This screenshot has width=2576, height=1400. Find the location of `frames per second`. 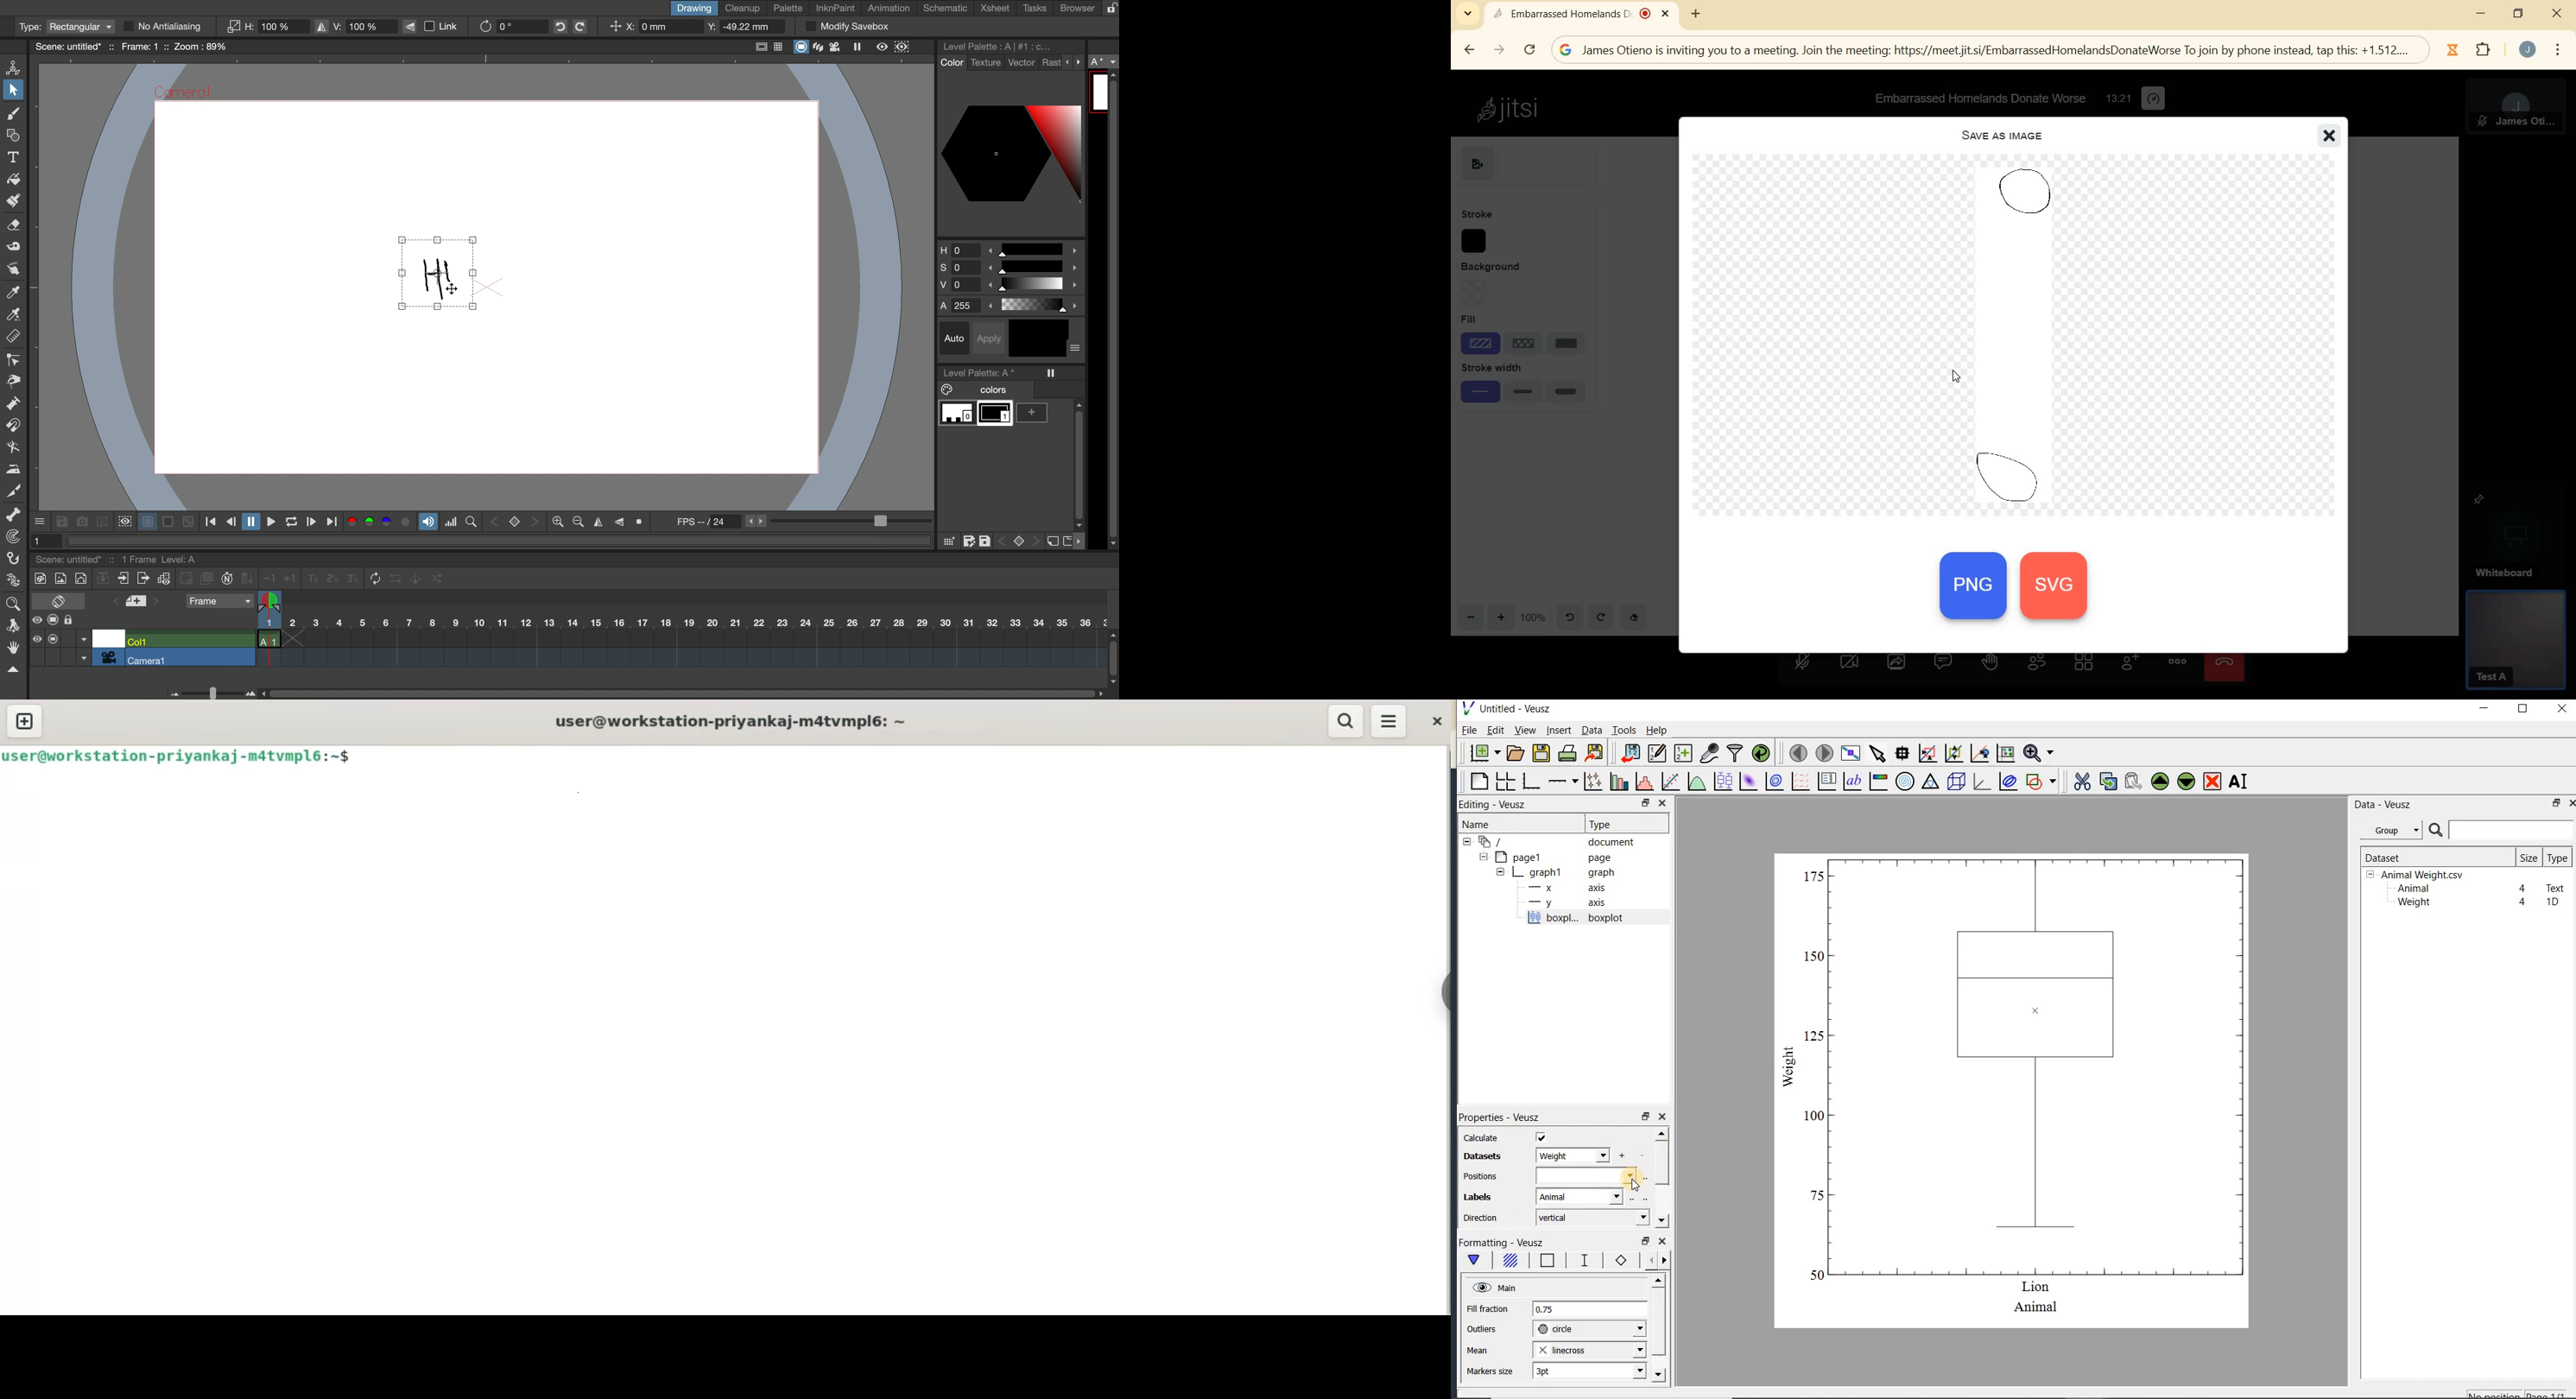

frames per second is located at coordinates (798, 522).